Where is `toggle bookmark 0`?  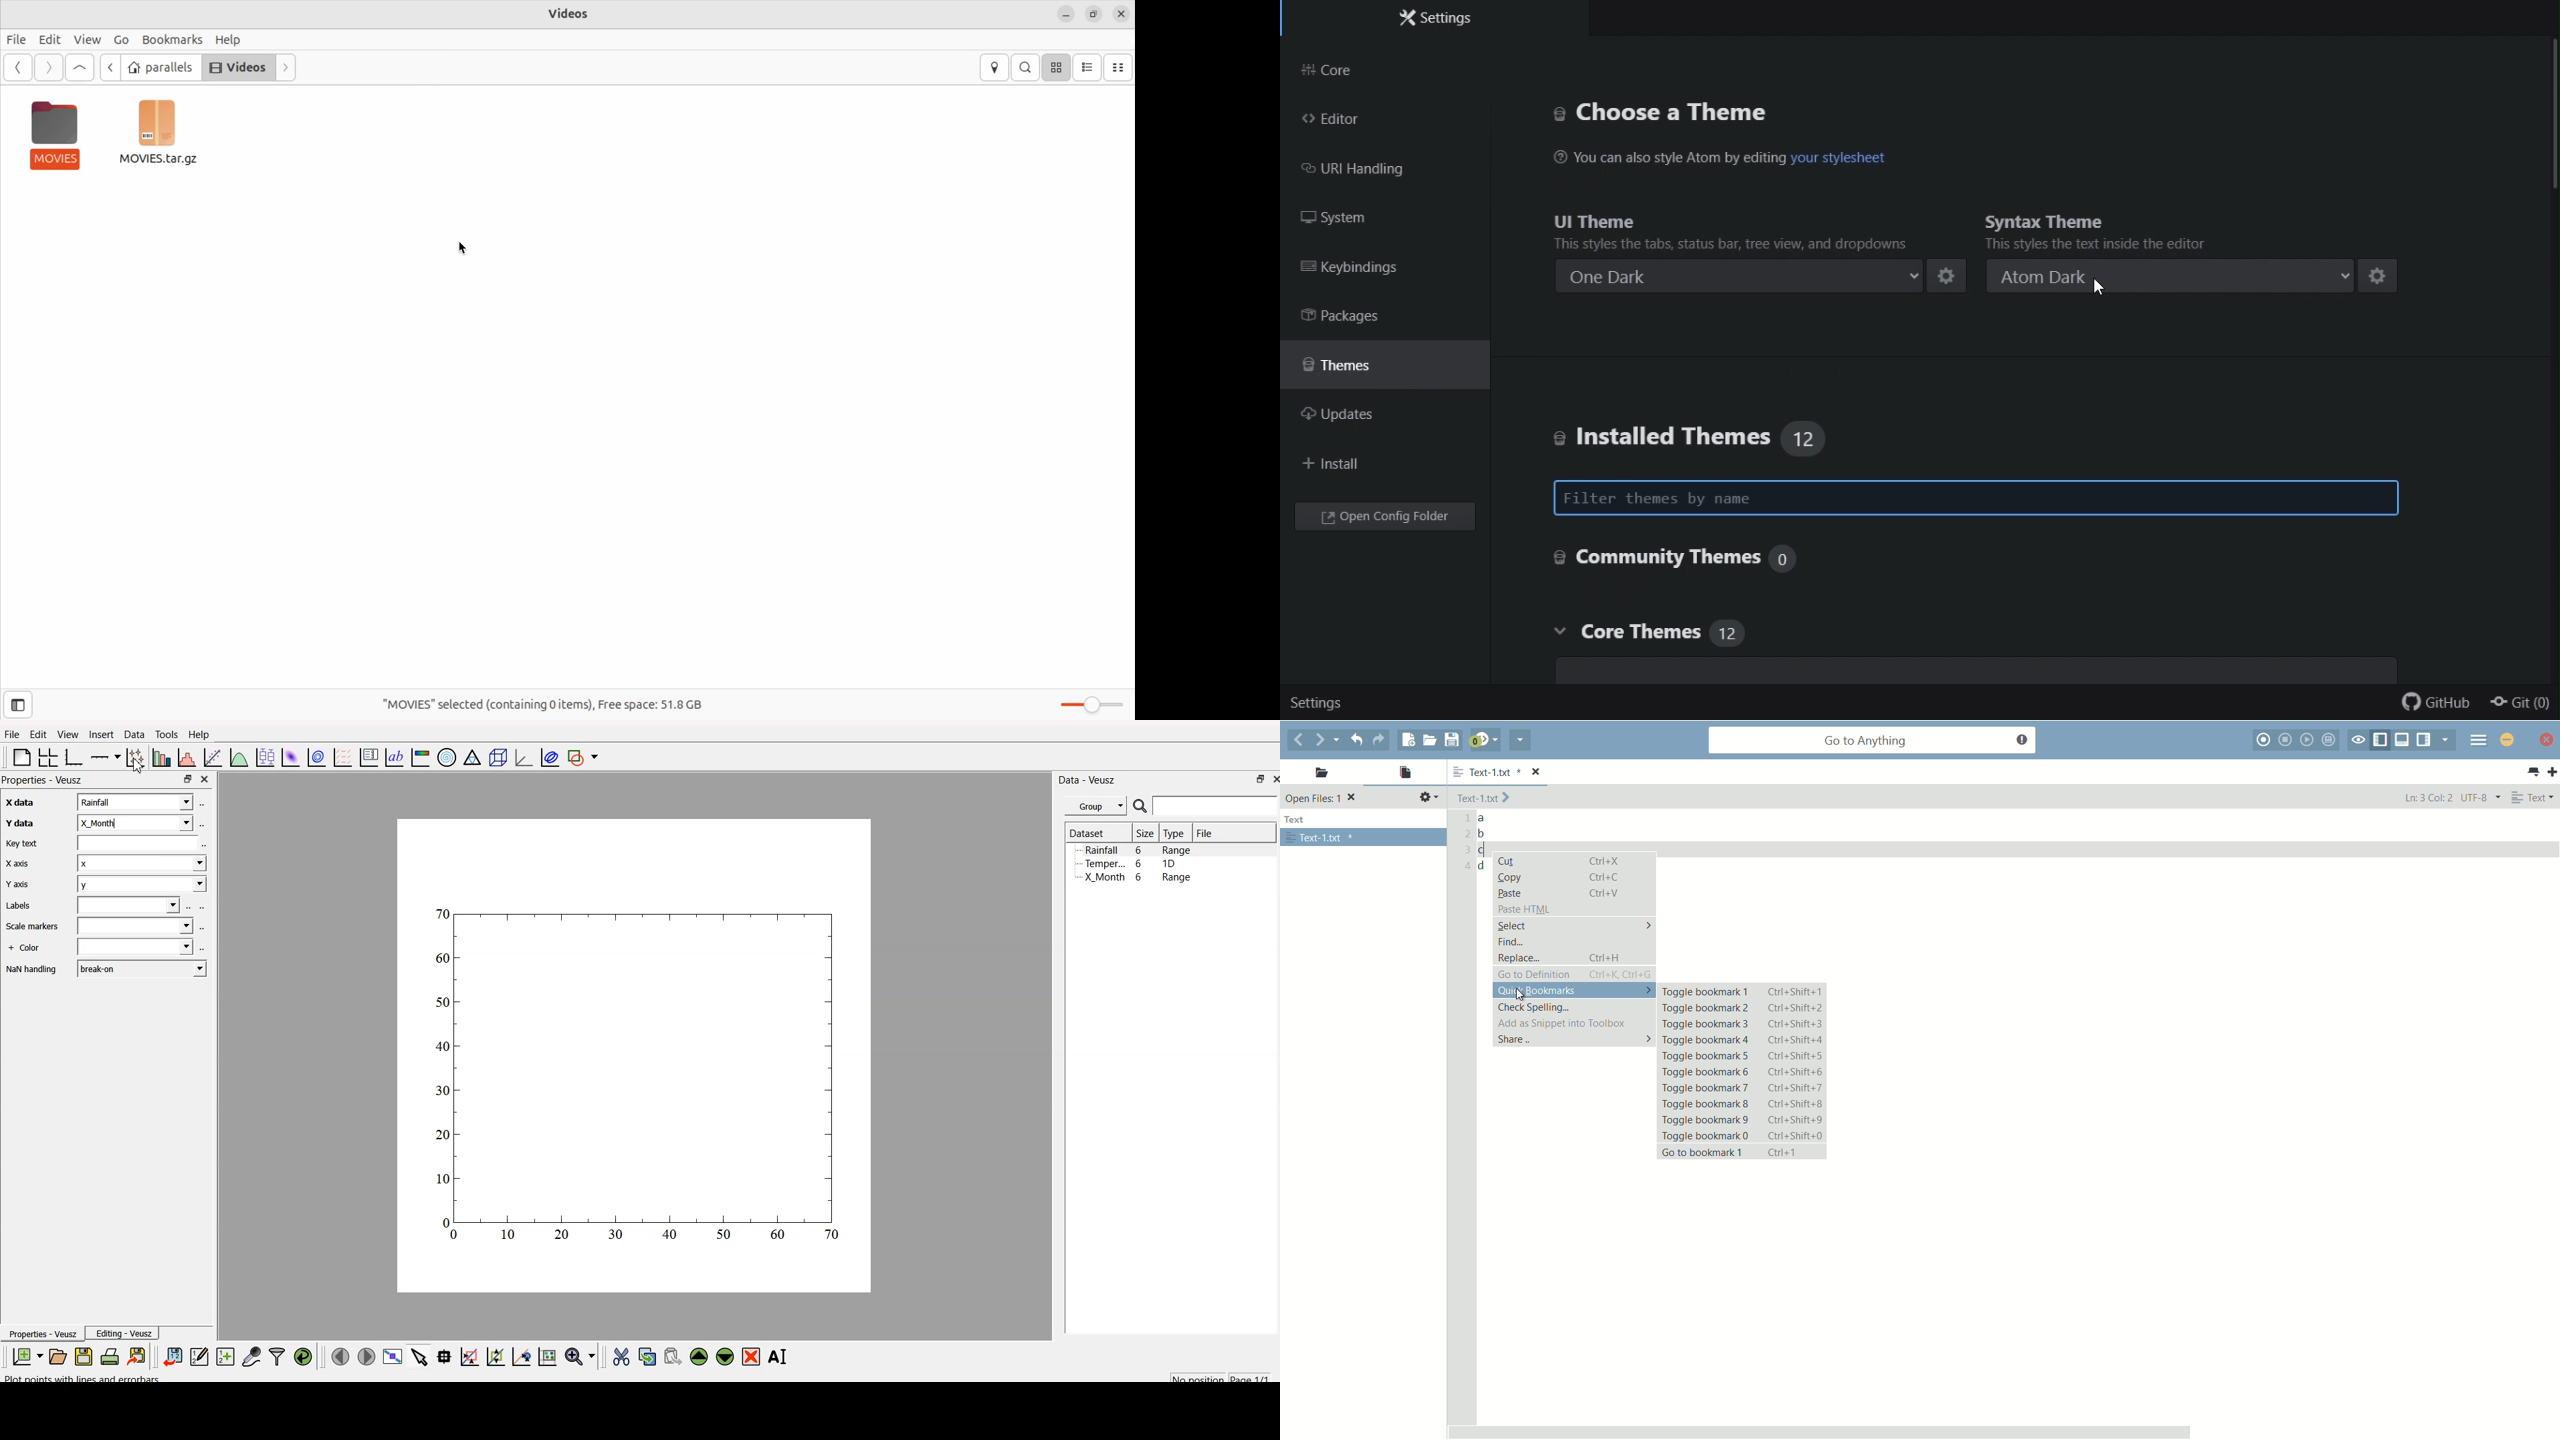 toggle bookmark 0 is located at coordinates (1743, 1137).